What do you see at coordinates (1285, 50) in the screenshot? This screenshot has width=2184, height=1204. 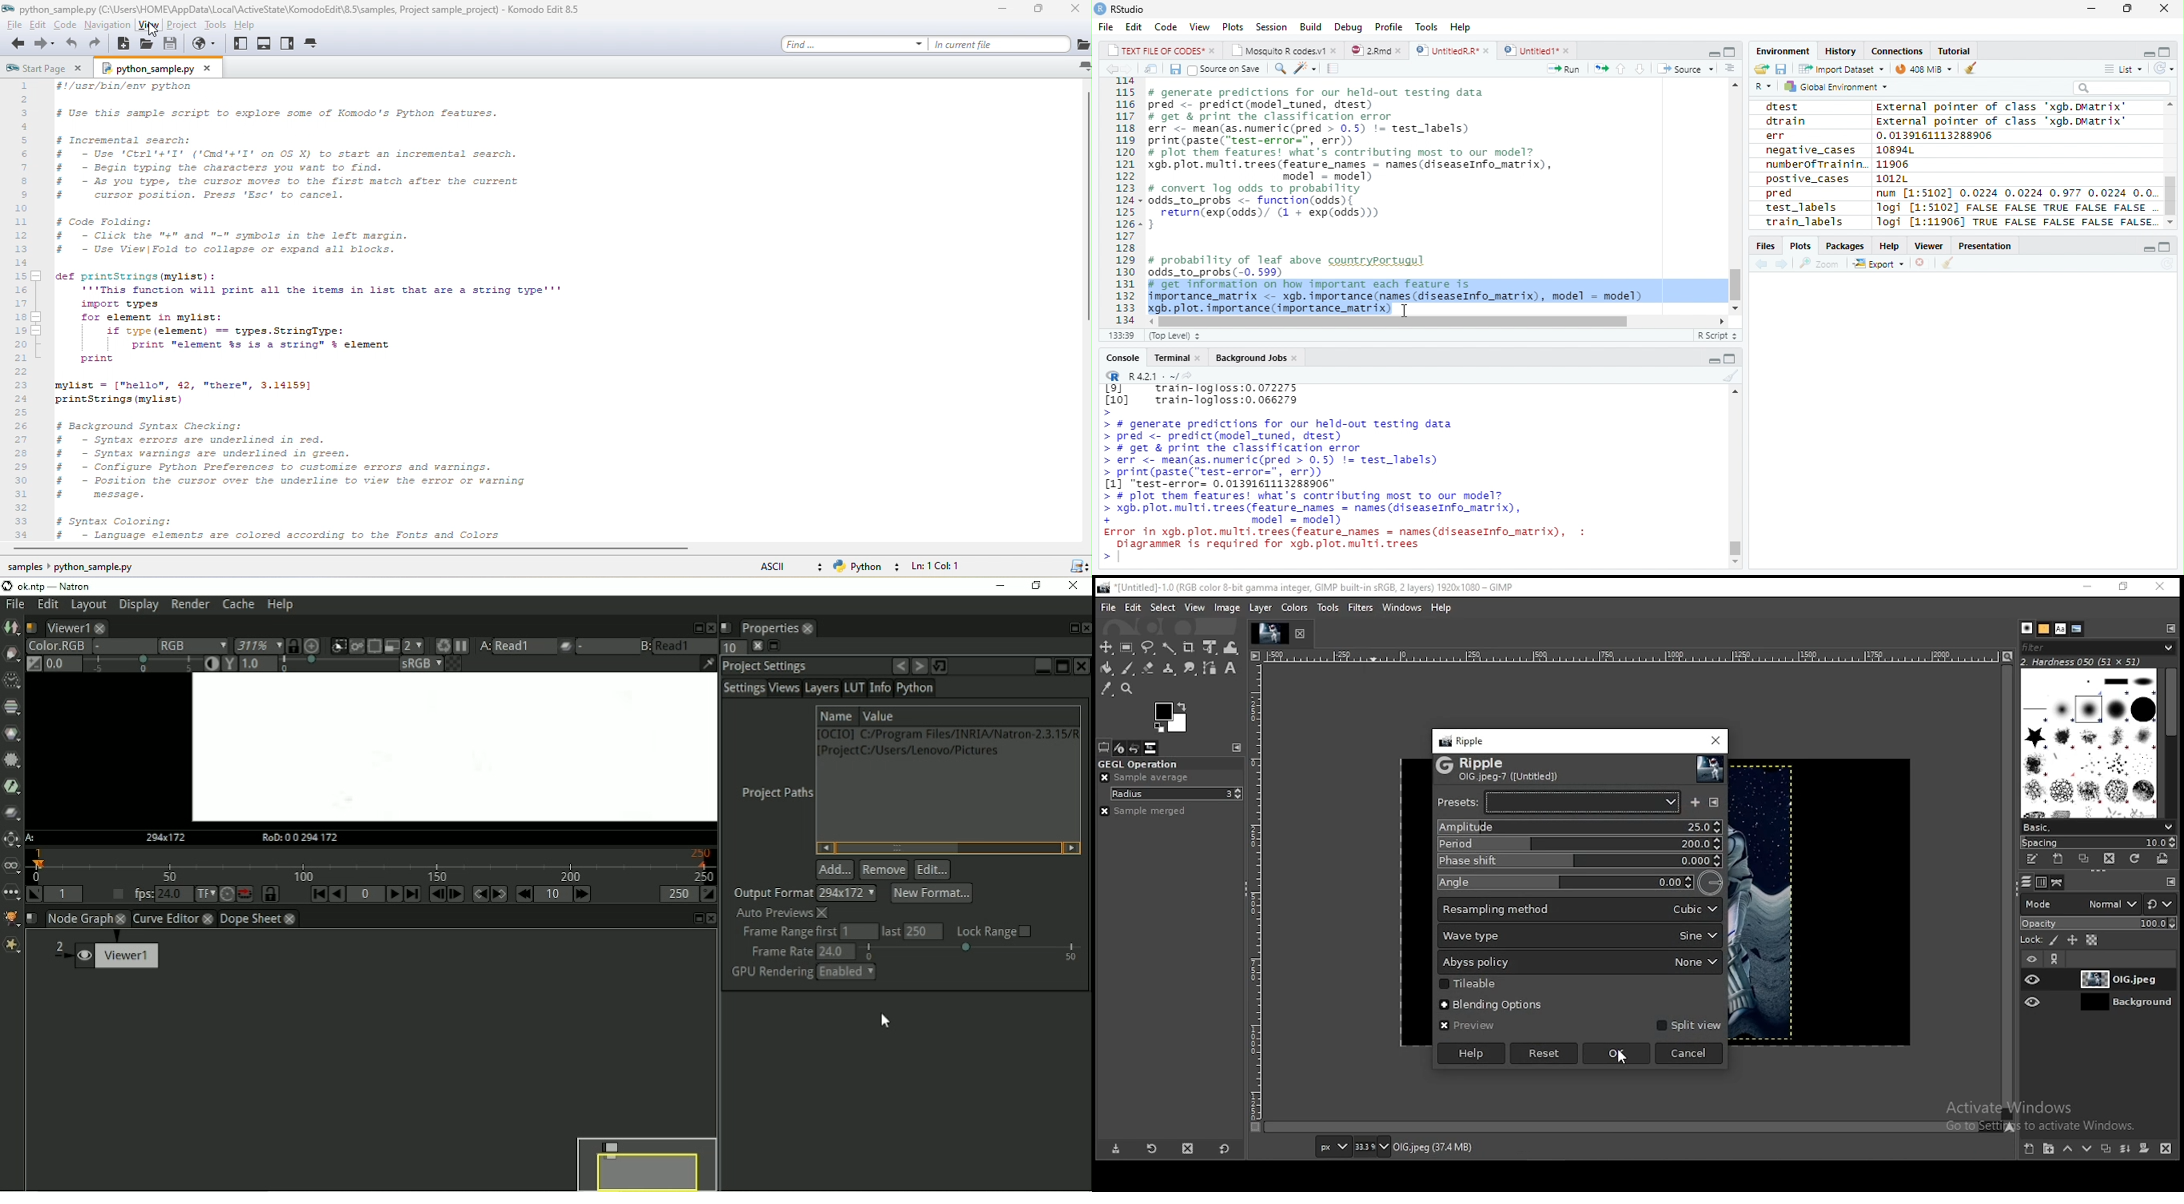 I see `Mosquito R codes1` at bounding box center [1285, 50].